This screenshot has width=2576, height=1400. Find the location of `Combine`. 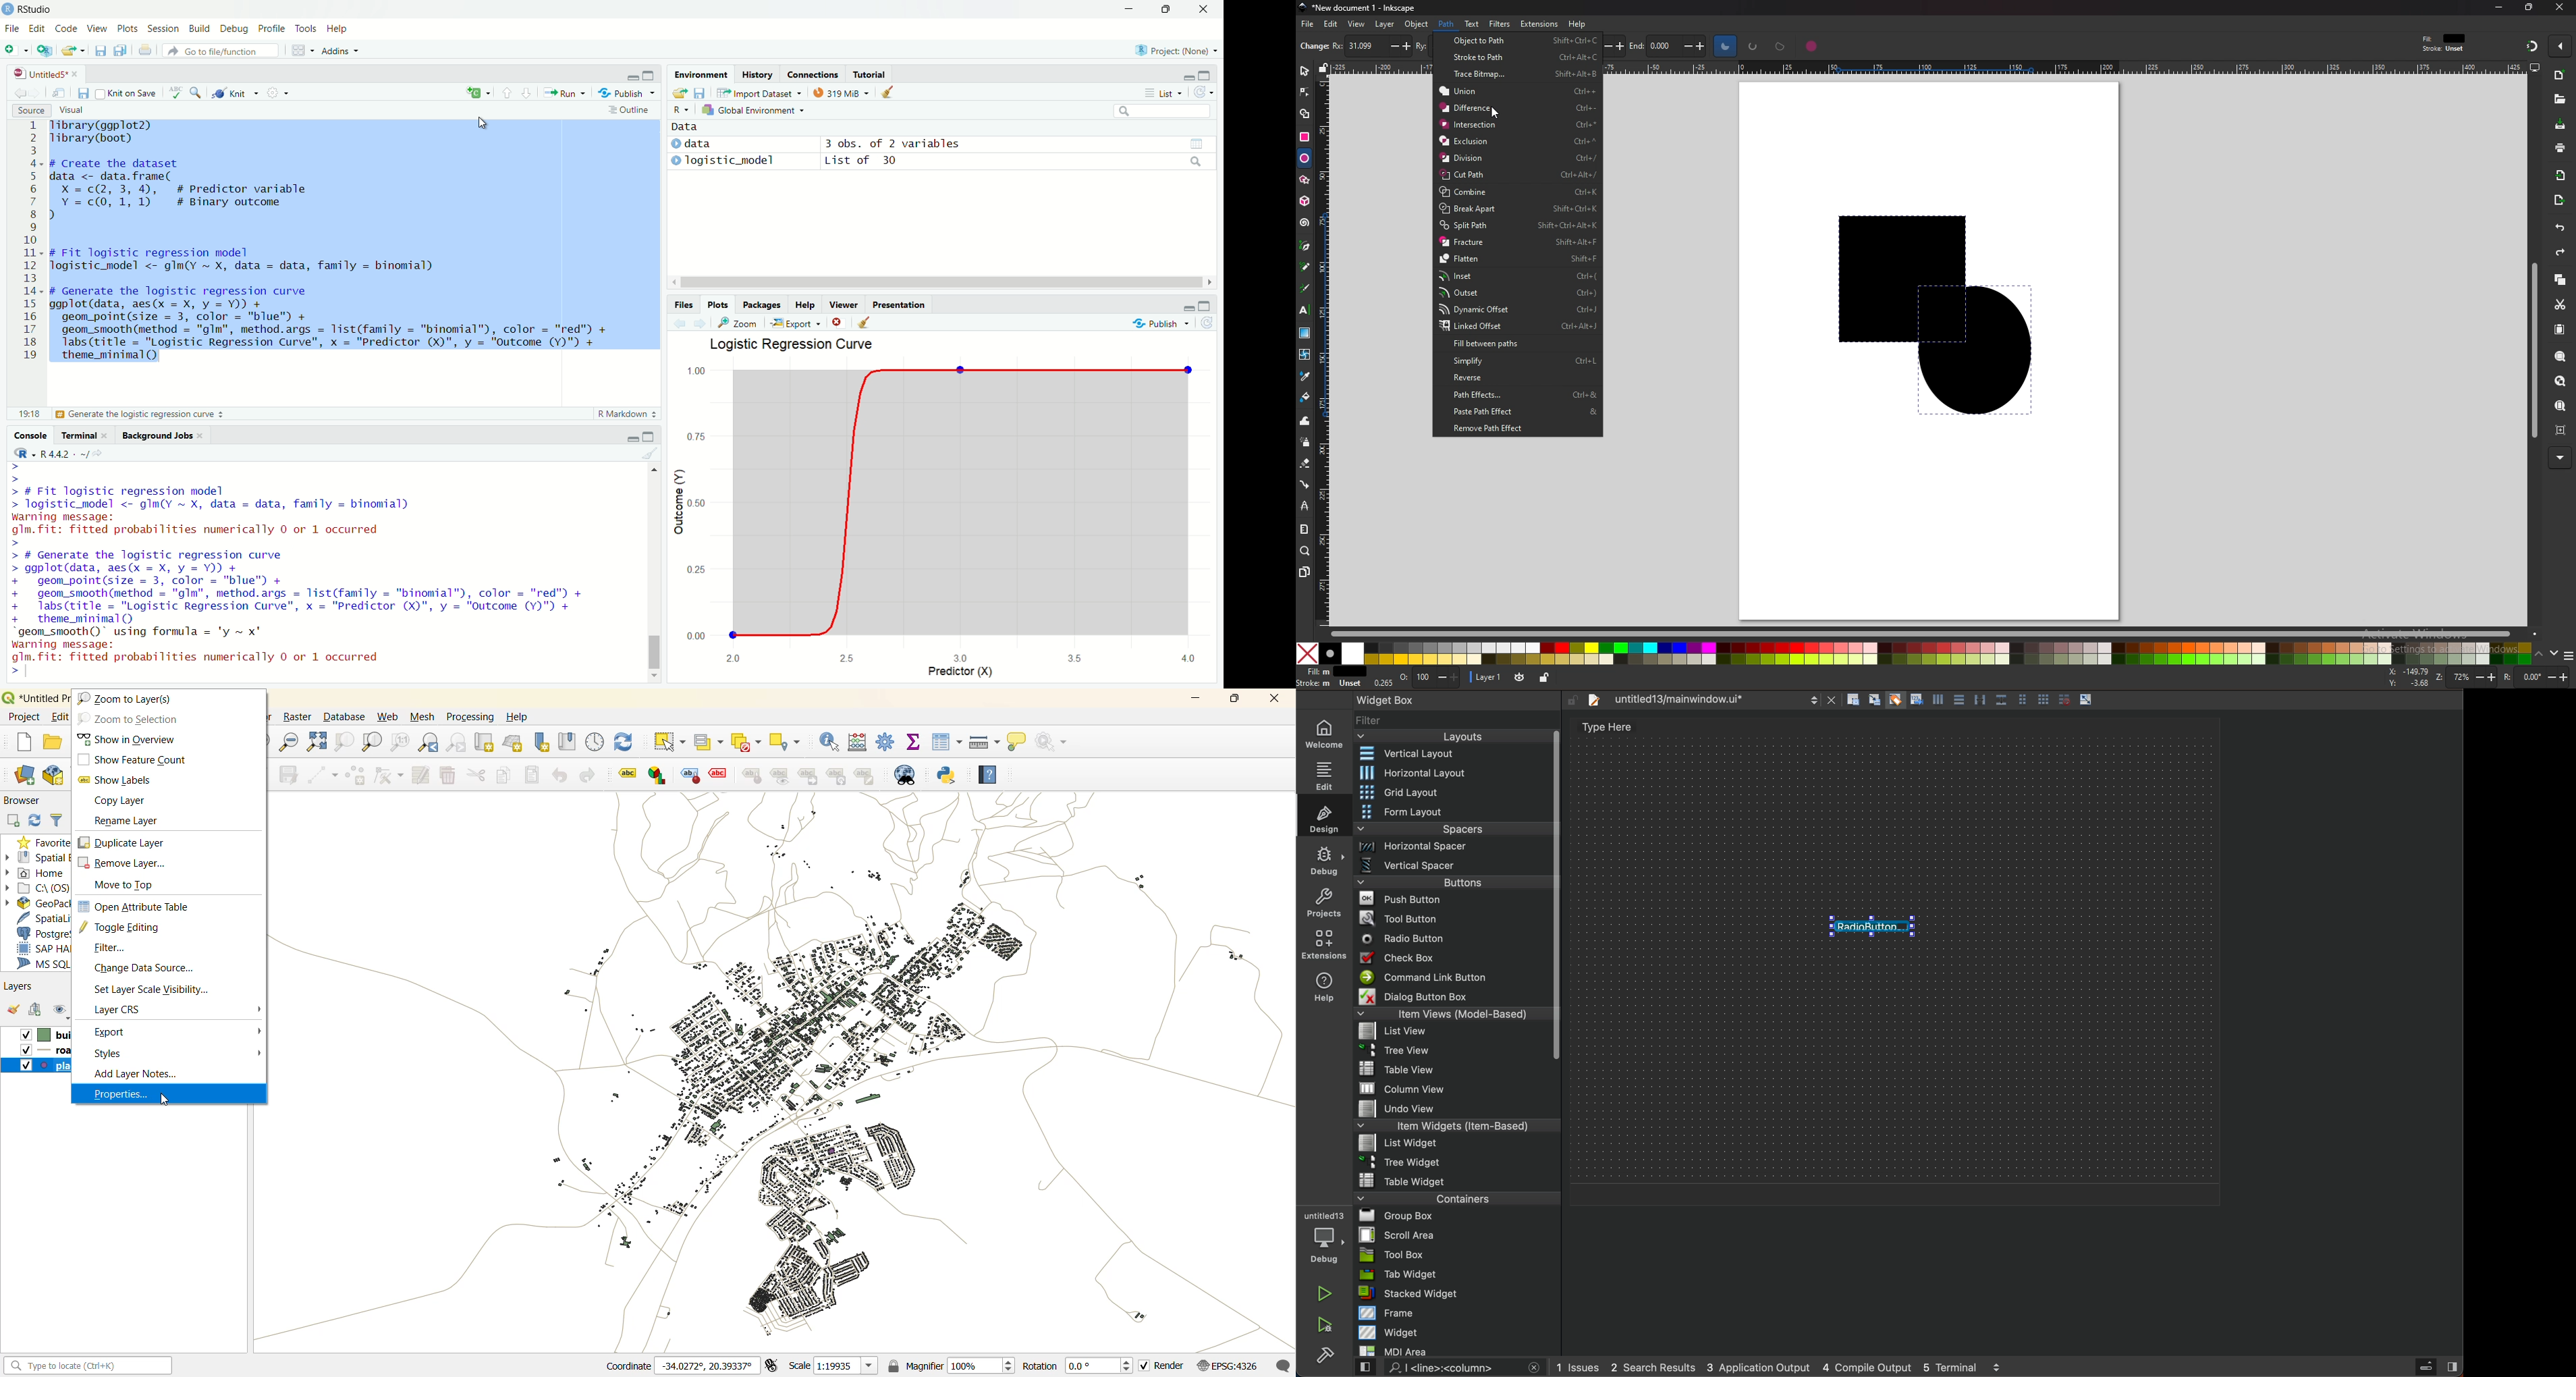

Combine is located at coordinates (1515, 193).